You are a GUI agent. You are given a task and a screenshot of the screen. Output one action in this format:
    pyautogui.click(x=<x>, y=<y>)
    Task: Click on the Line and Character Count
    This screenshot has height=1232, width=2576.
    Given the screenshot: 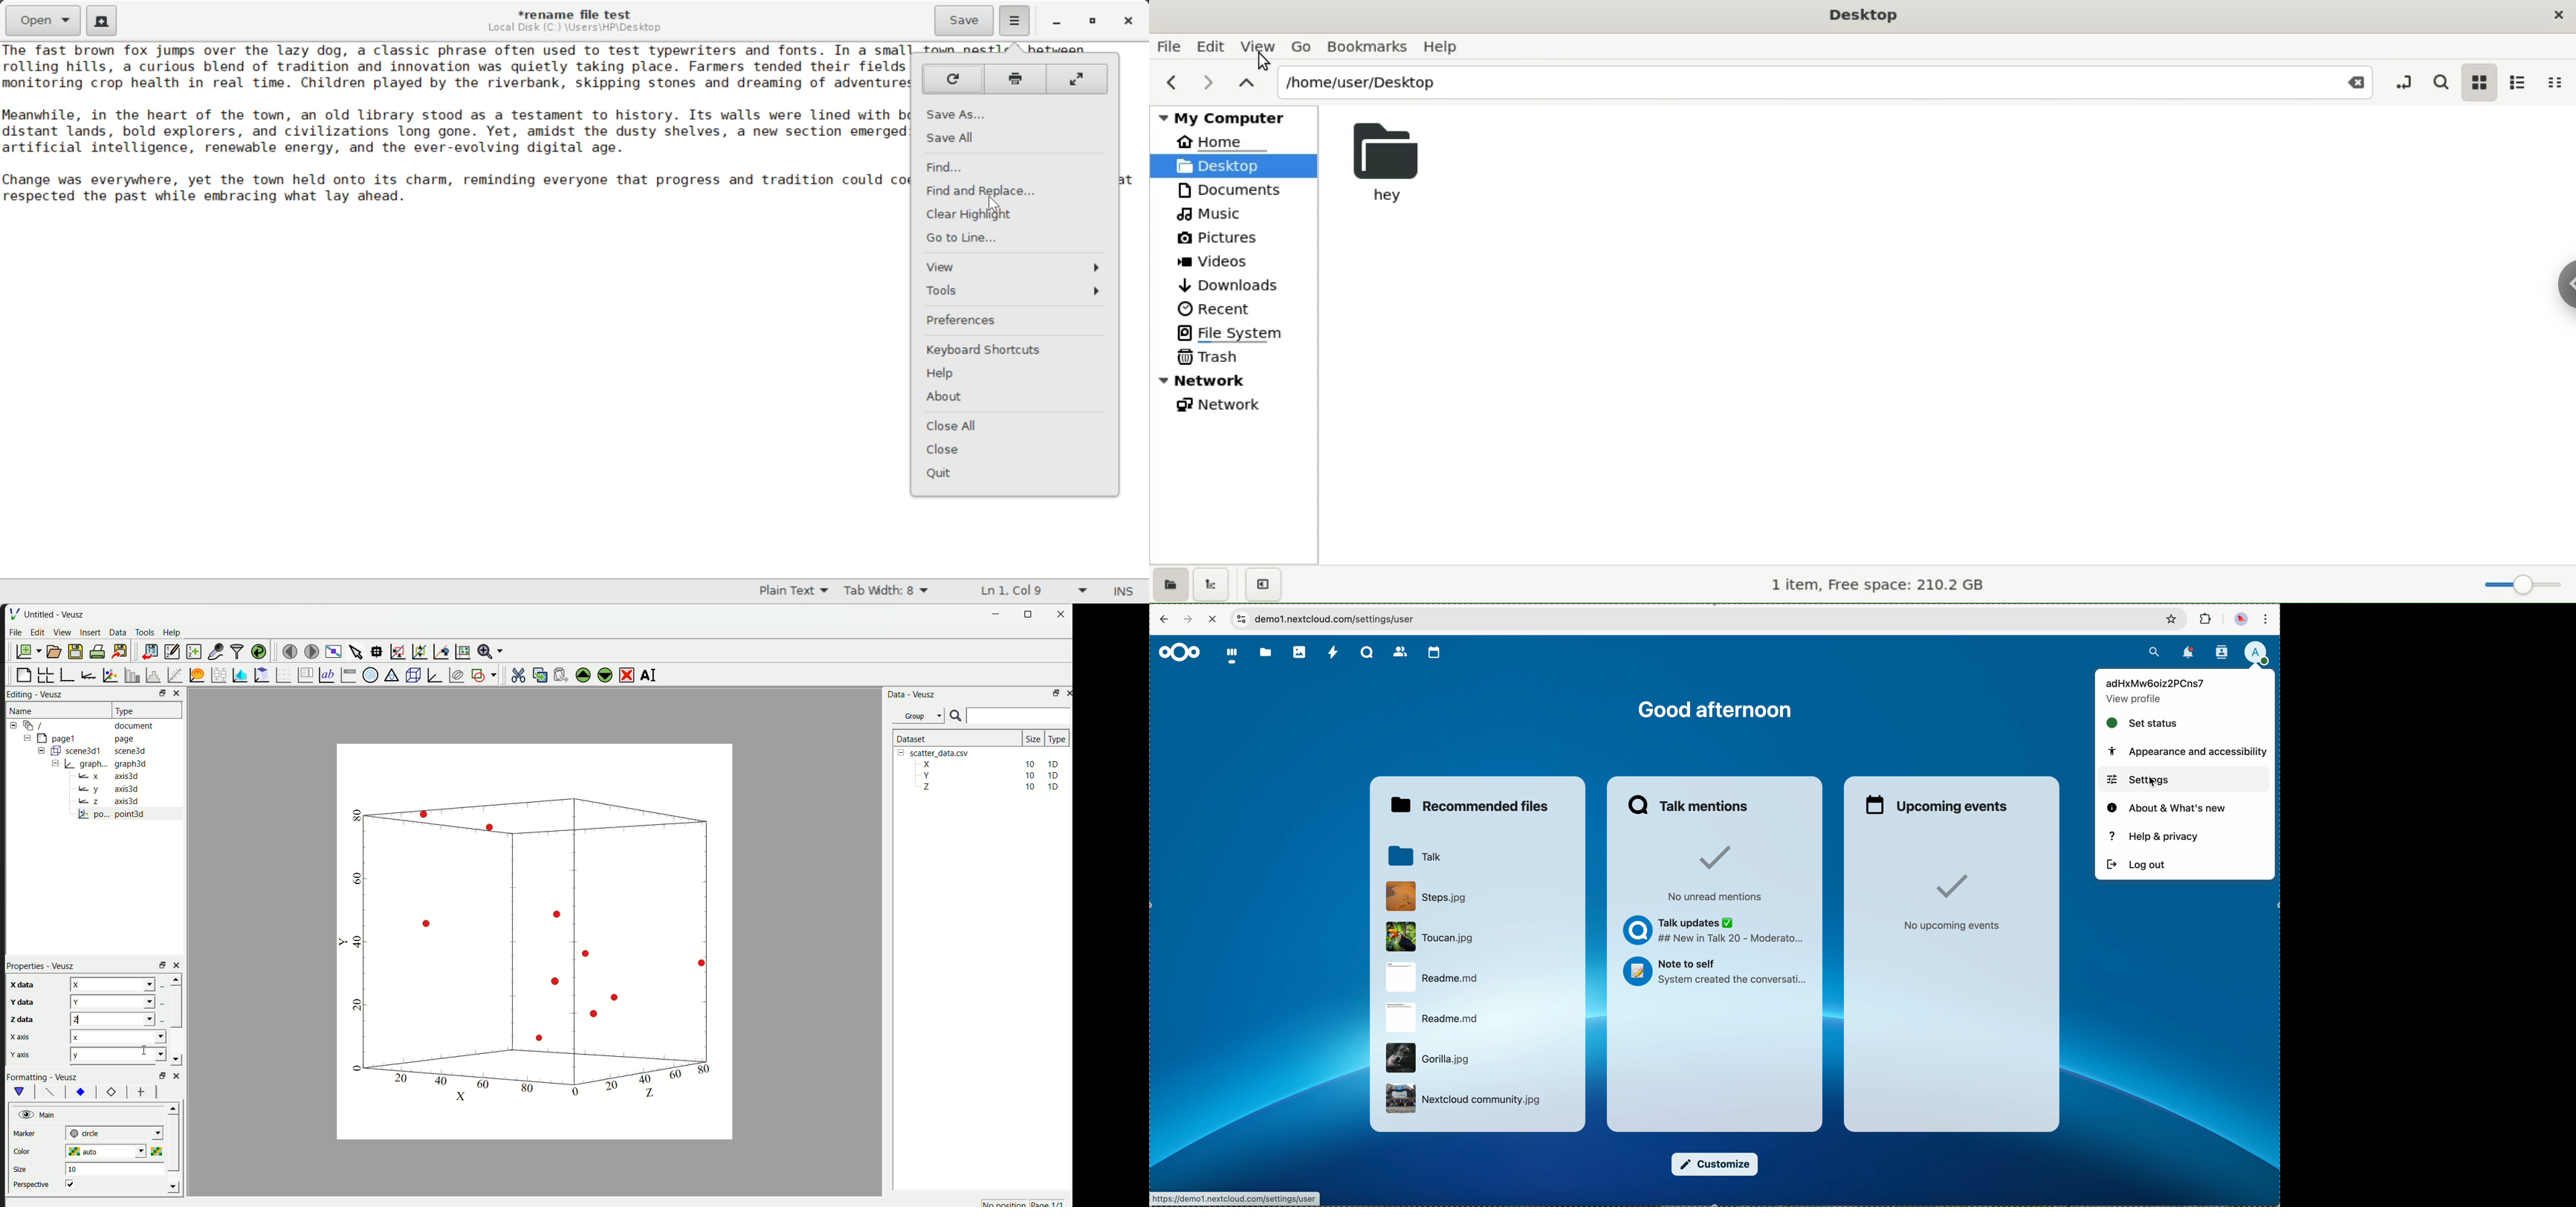 What is the action you would take?
    pyautogui.click(x=1032, y=592)
    